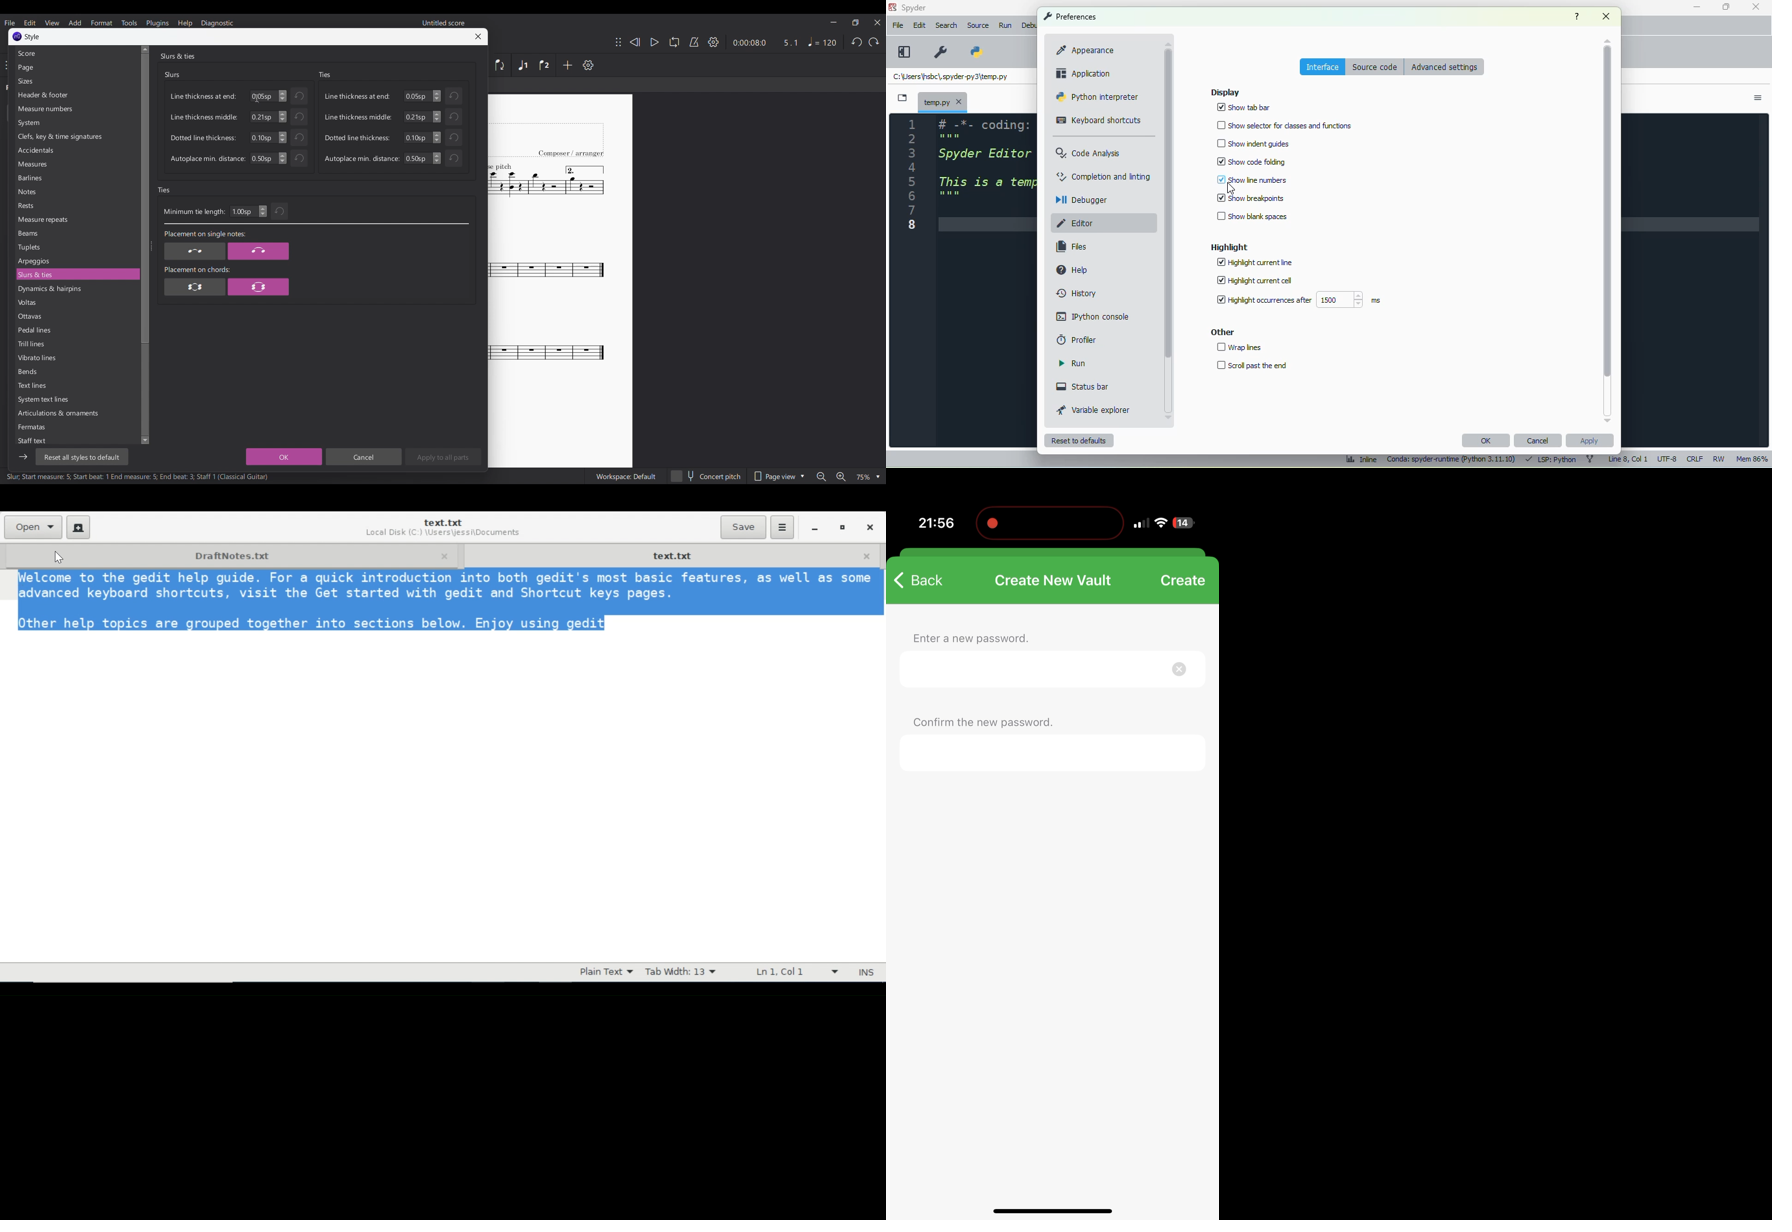 The height and width of the screenshot is (1232, 1792). What do you see at coordinates (1606, 16) in the screenshot?
I see `close` at bounding box center [1606, 16].